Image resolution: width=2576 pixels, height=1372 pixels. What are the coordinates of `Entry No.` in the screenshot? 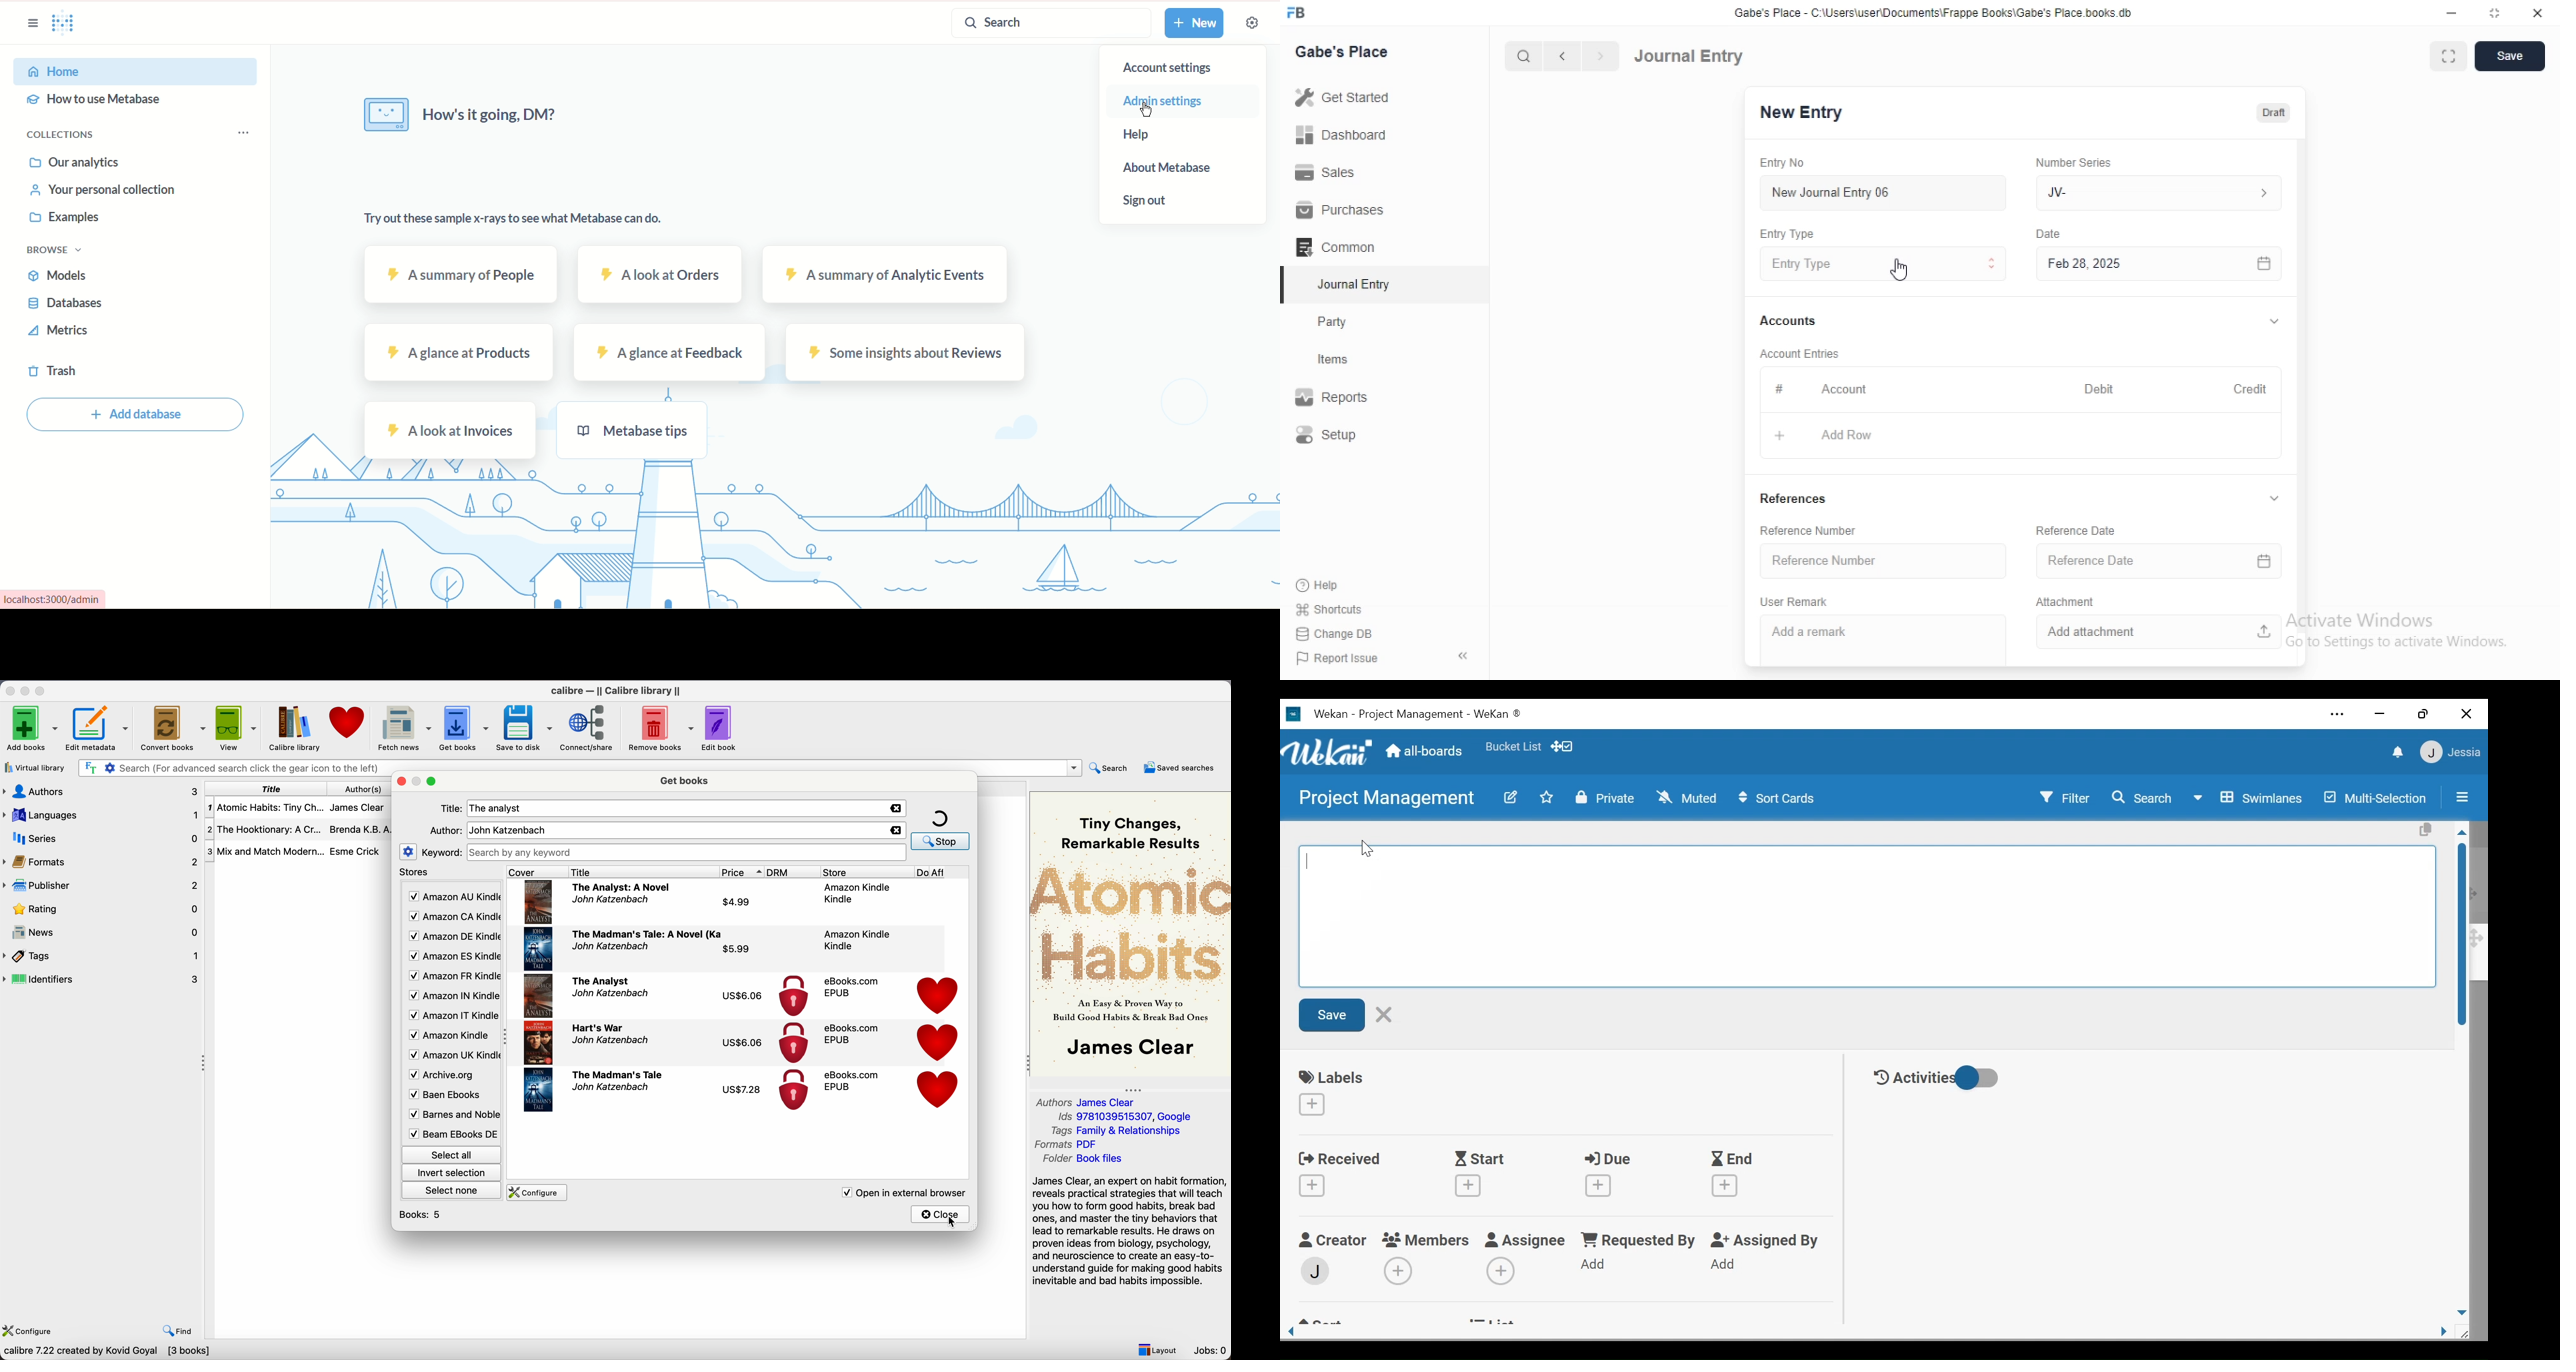 It's located at (1788, 163).